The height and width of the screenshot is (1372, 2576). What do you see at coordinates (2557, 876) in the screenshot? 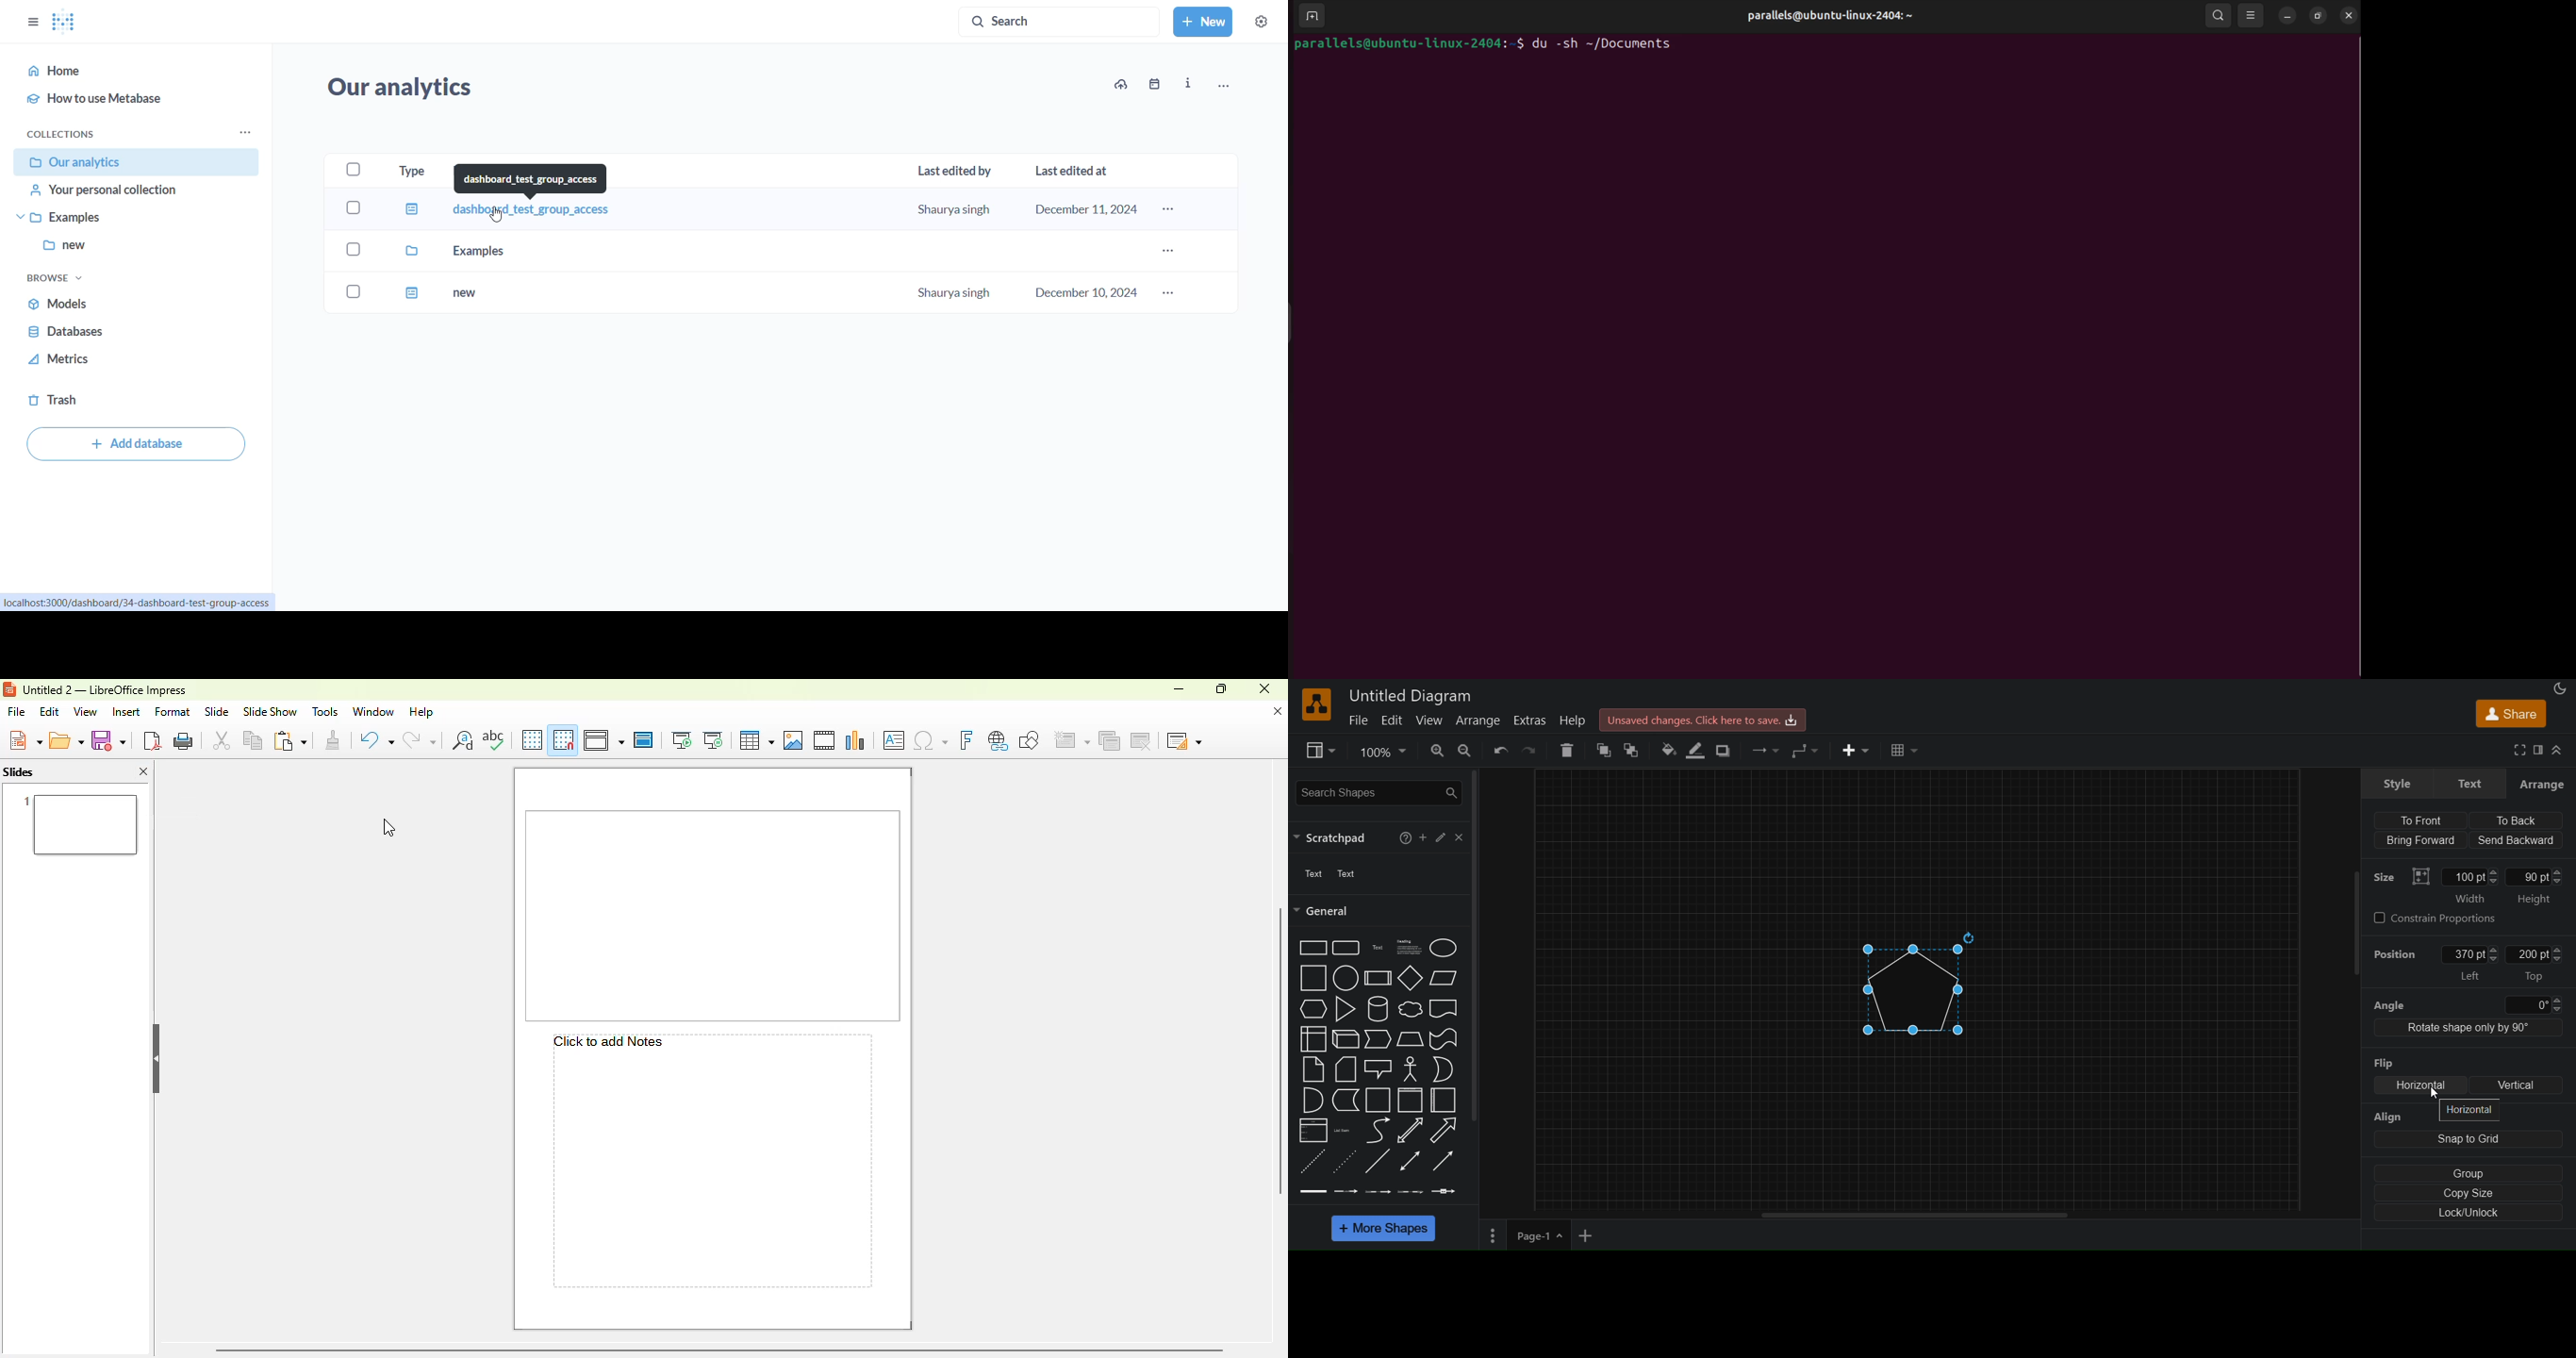
I see `Increase/Decrease height` at bounding box center [2557, 876].